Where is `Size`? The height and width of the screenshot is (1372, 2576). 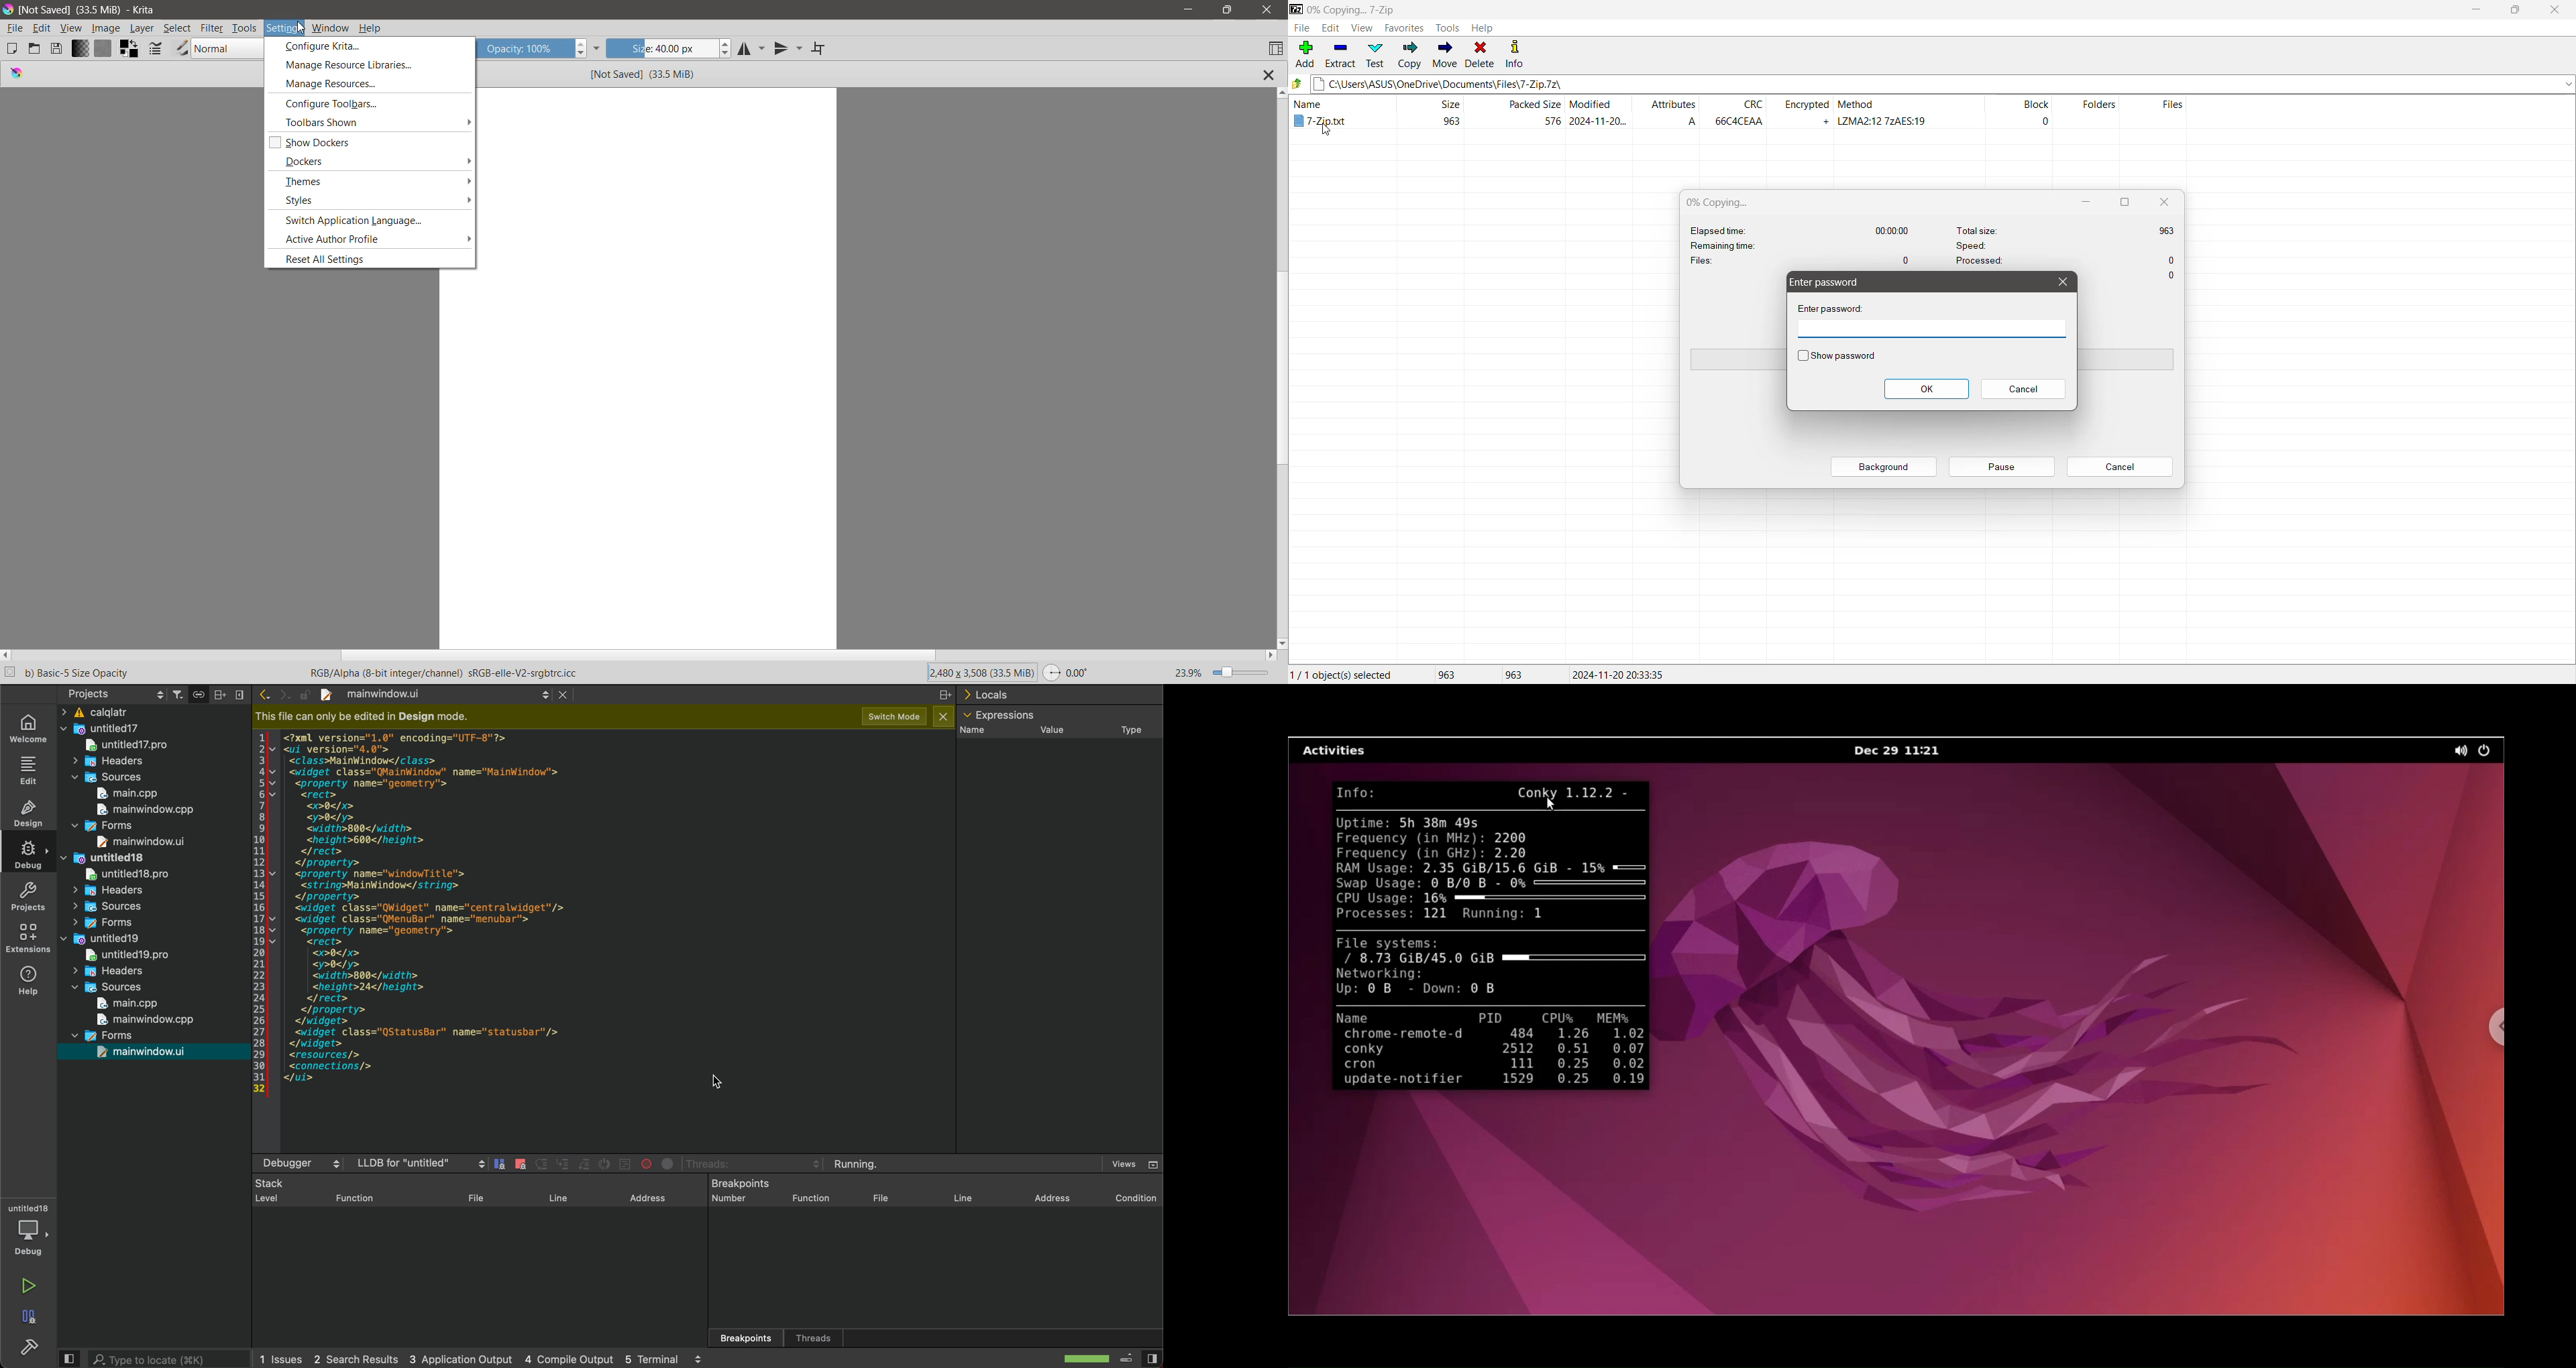
Size is located at coordinates (669, 48).